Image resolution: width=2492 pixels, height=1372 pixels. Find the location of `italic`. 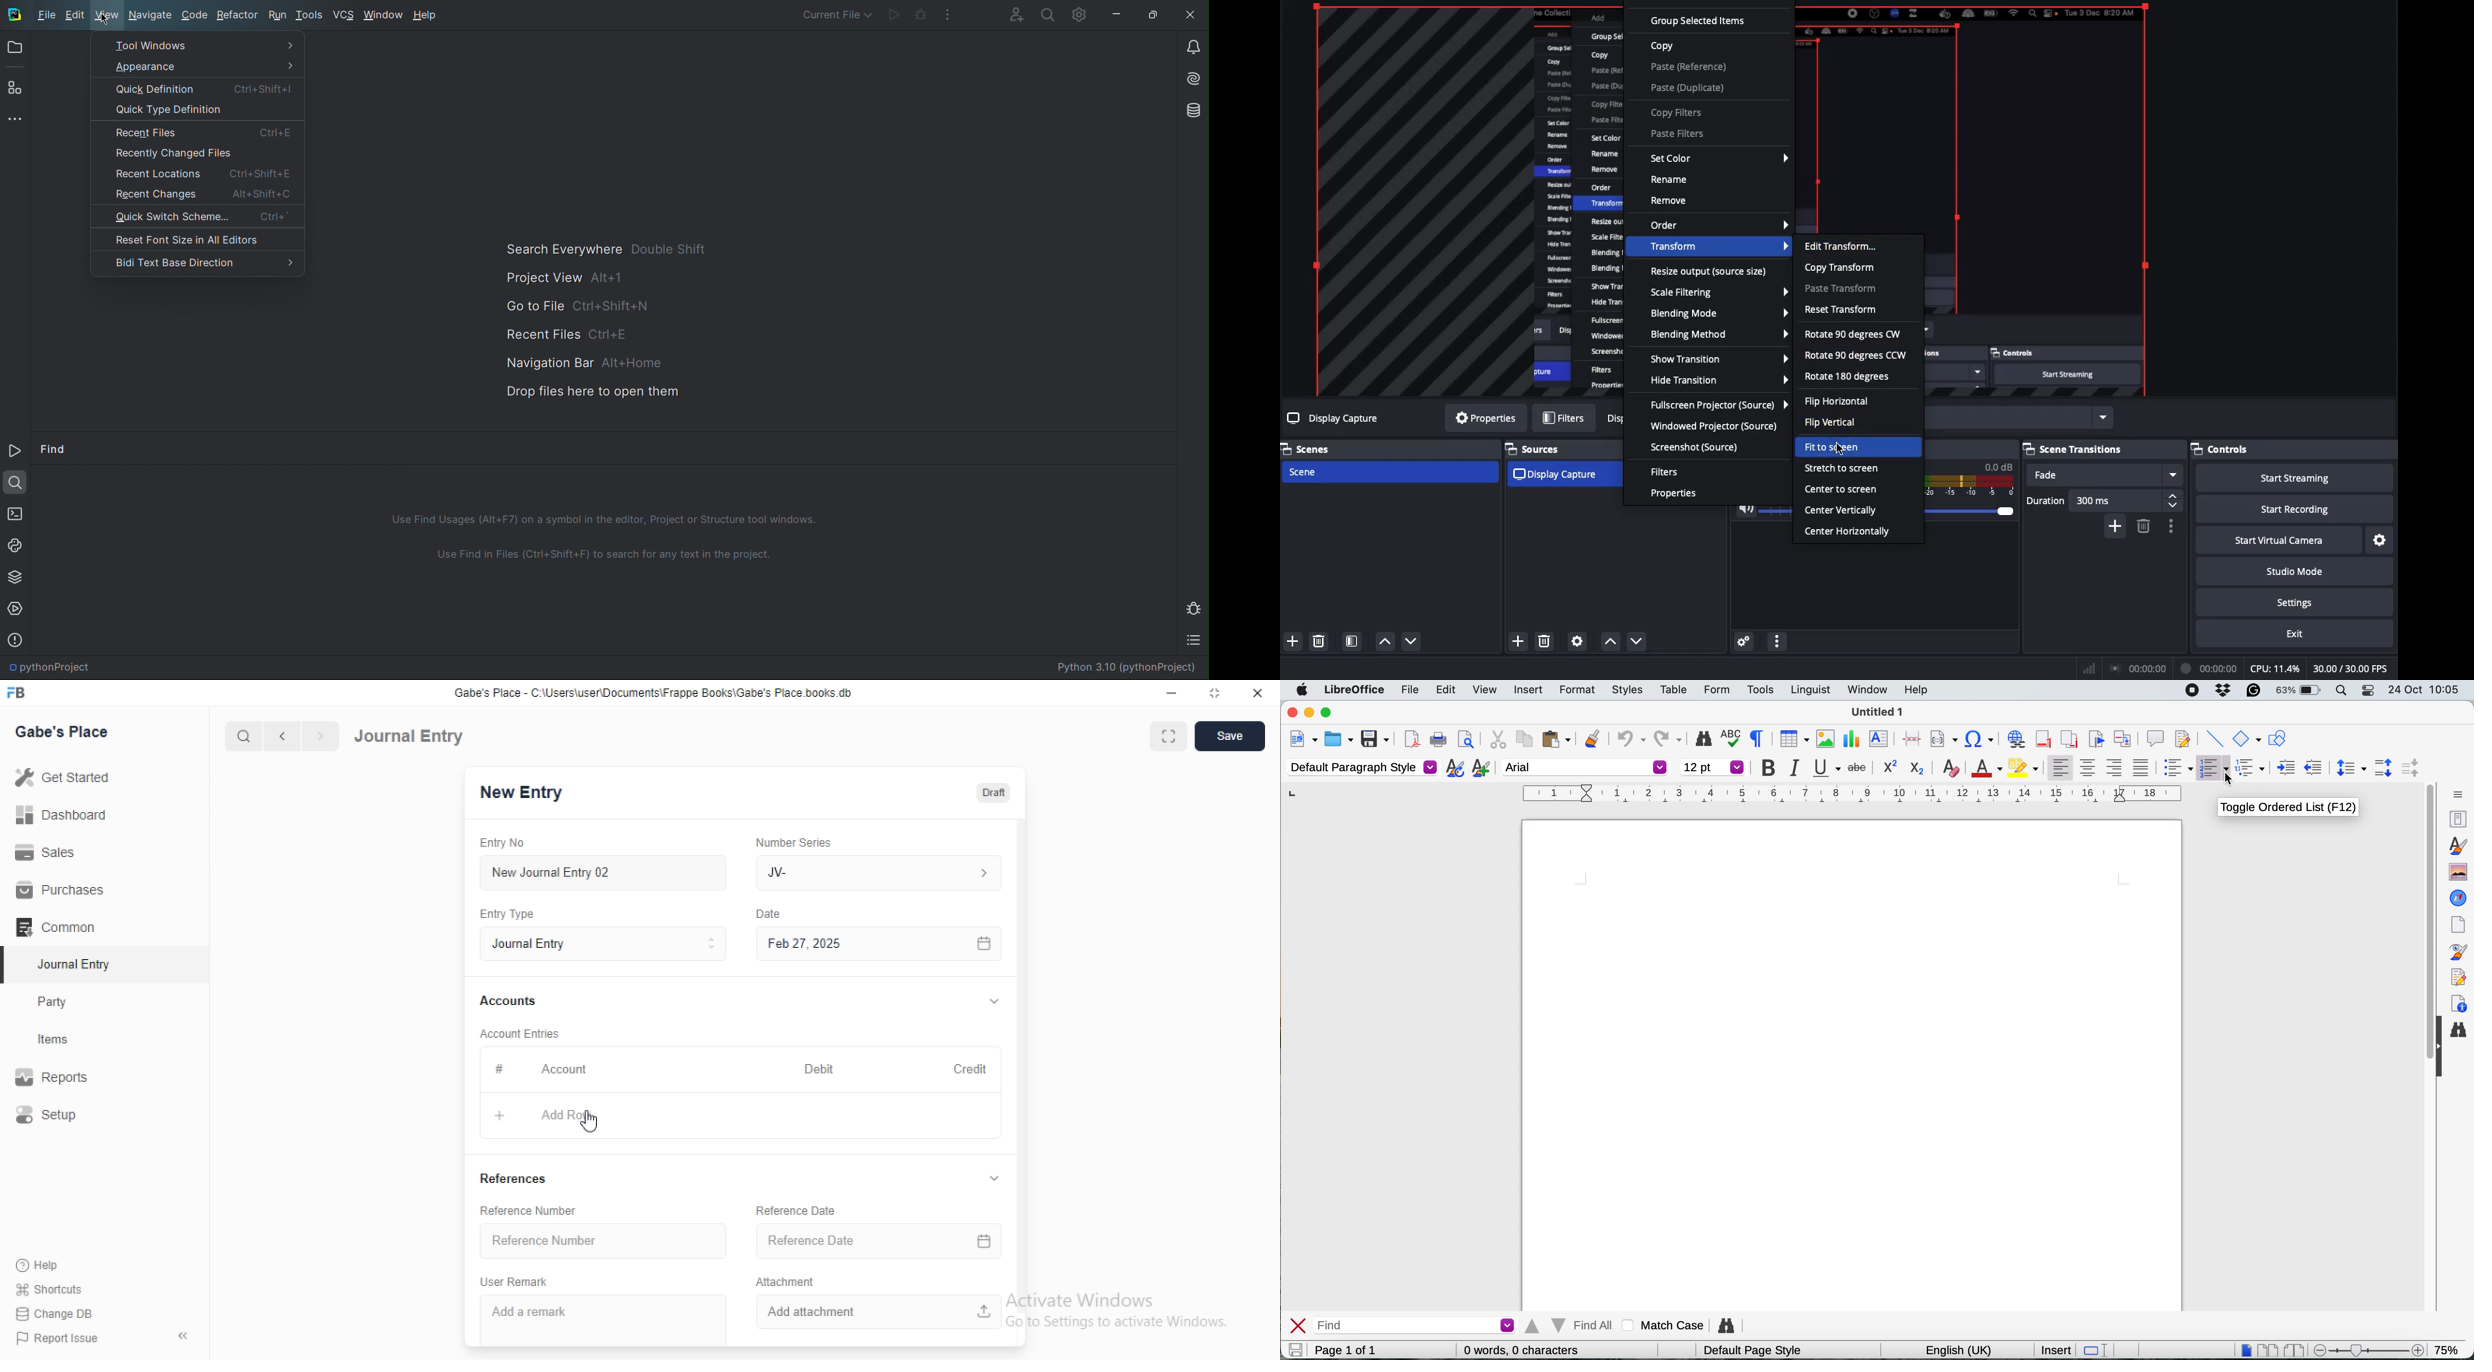

italic is located at coordinates (1799, 769).